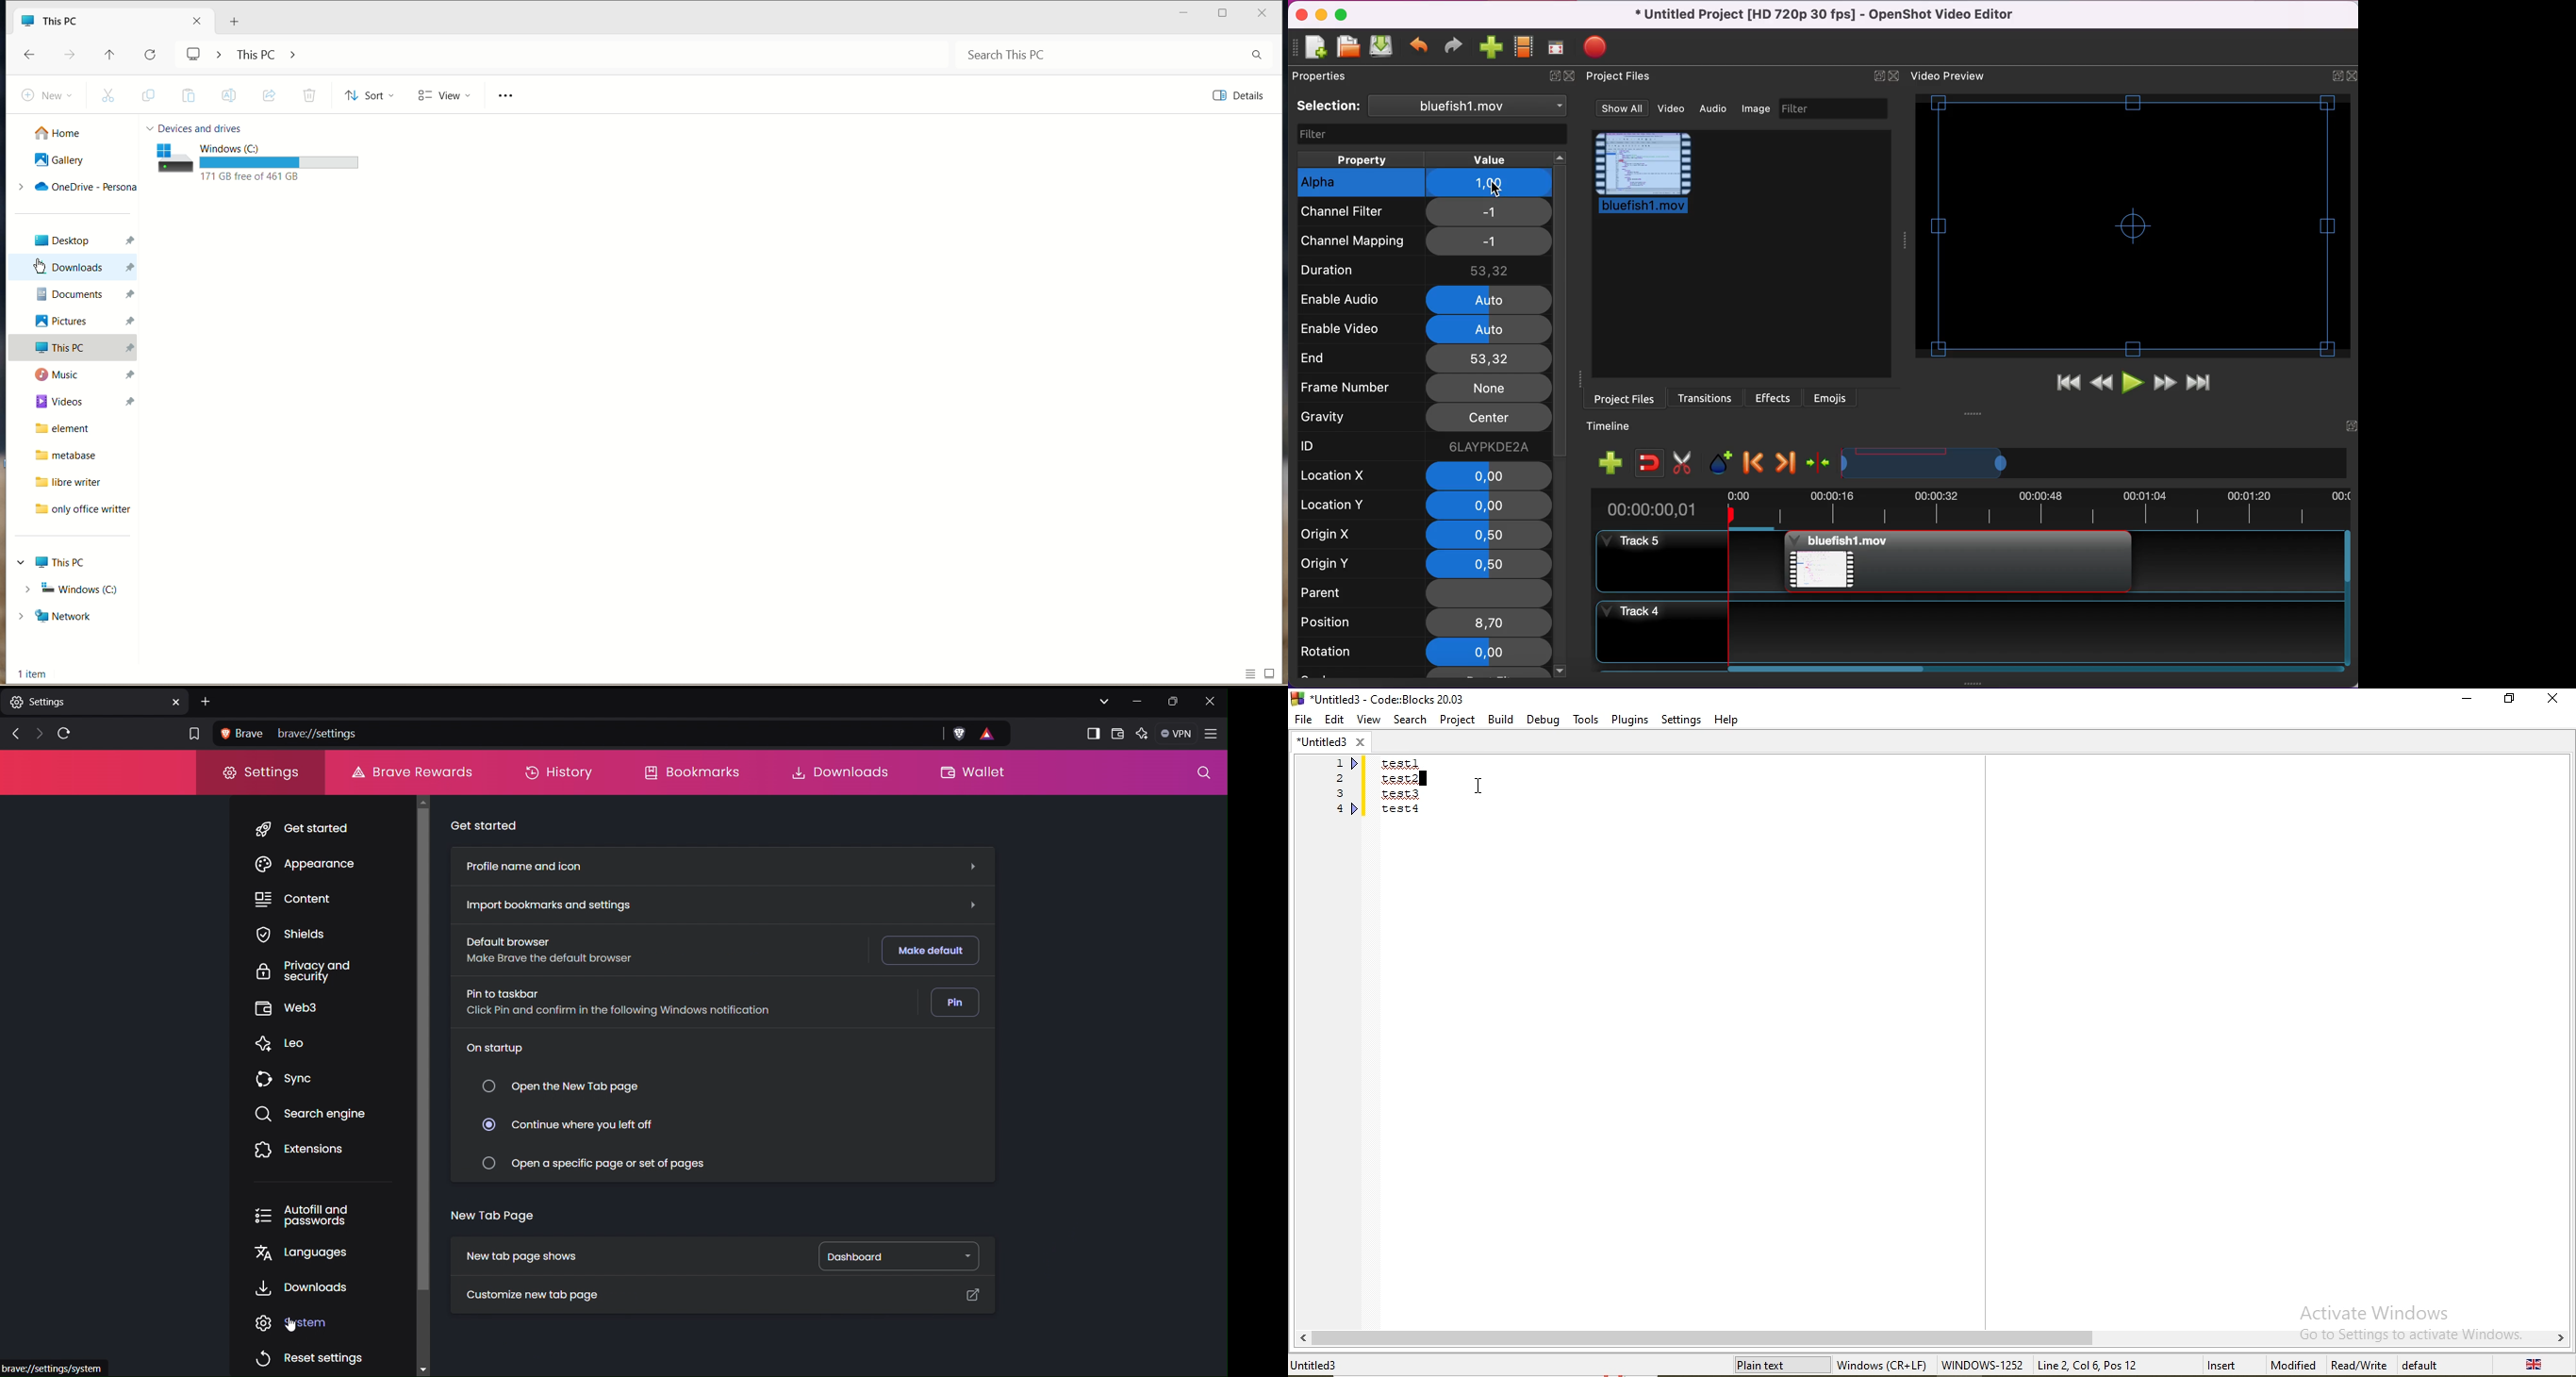 The height and width of the screenshot is (1400, 2576). What do you see at coordinates (617, 1000) in the screenshot?
I see `Pin to taskbar` at bounding box center [617, 1000].